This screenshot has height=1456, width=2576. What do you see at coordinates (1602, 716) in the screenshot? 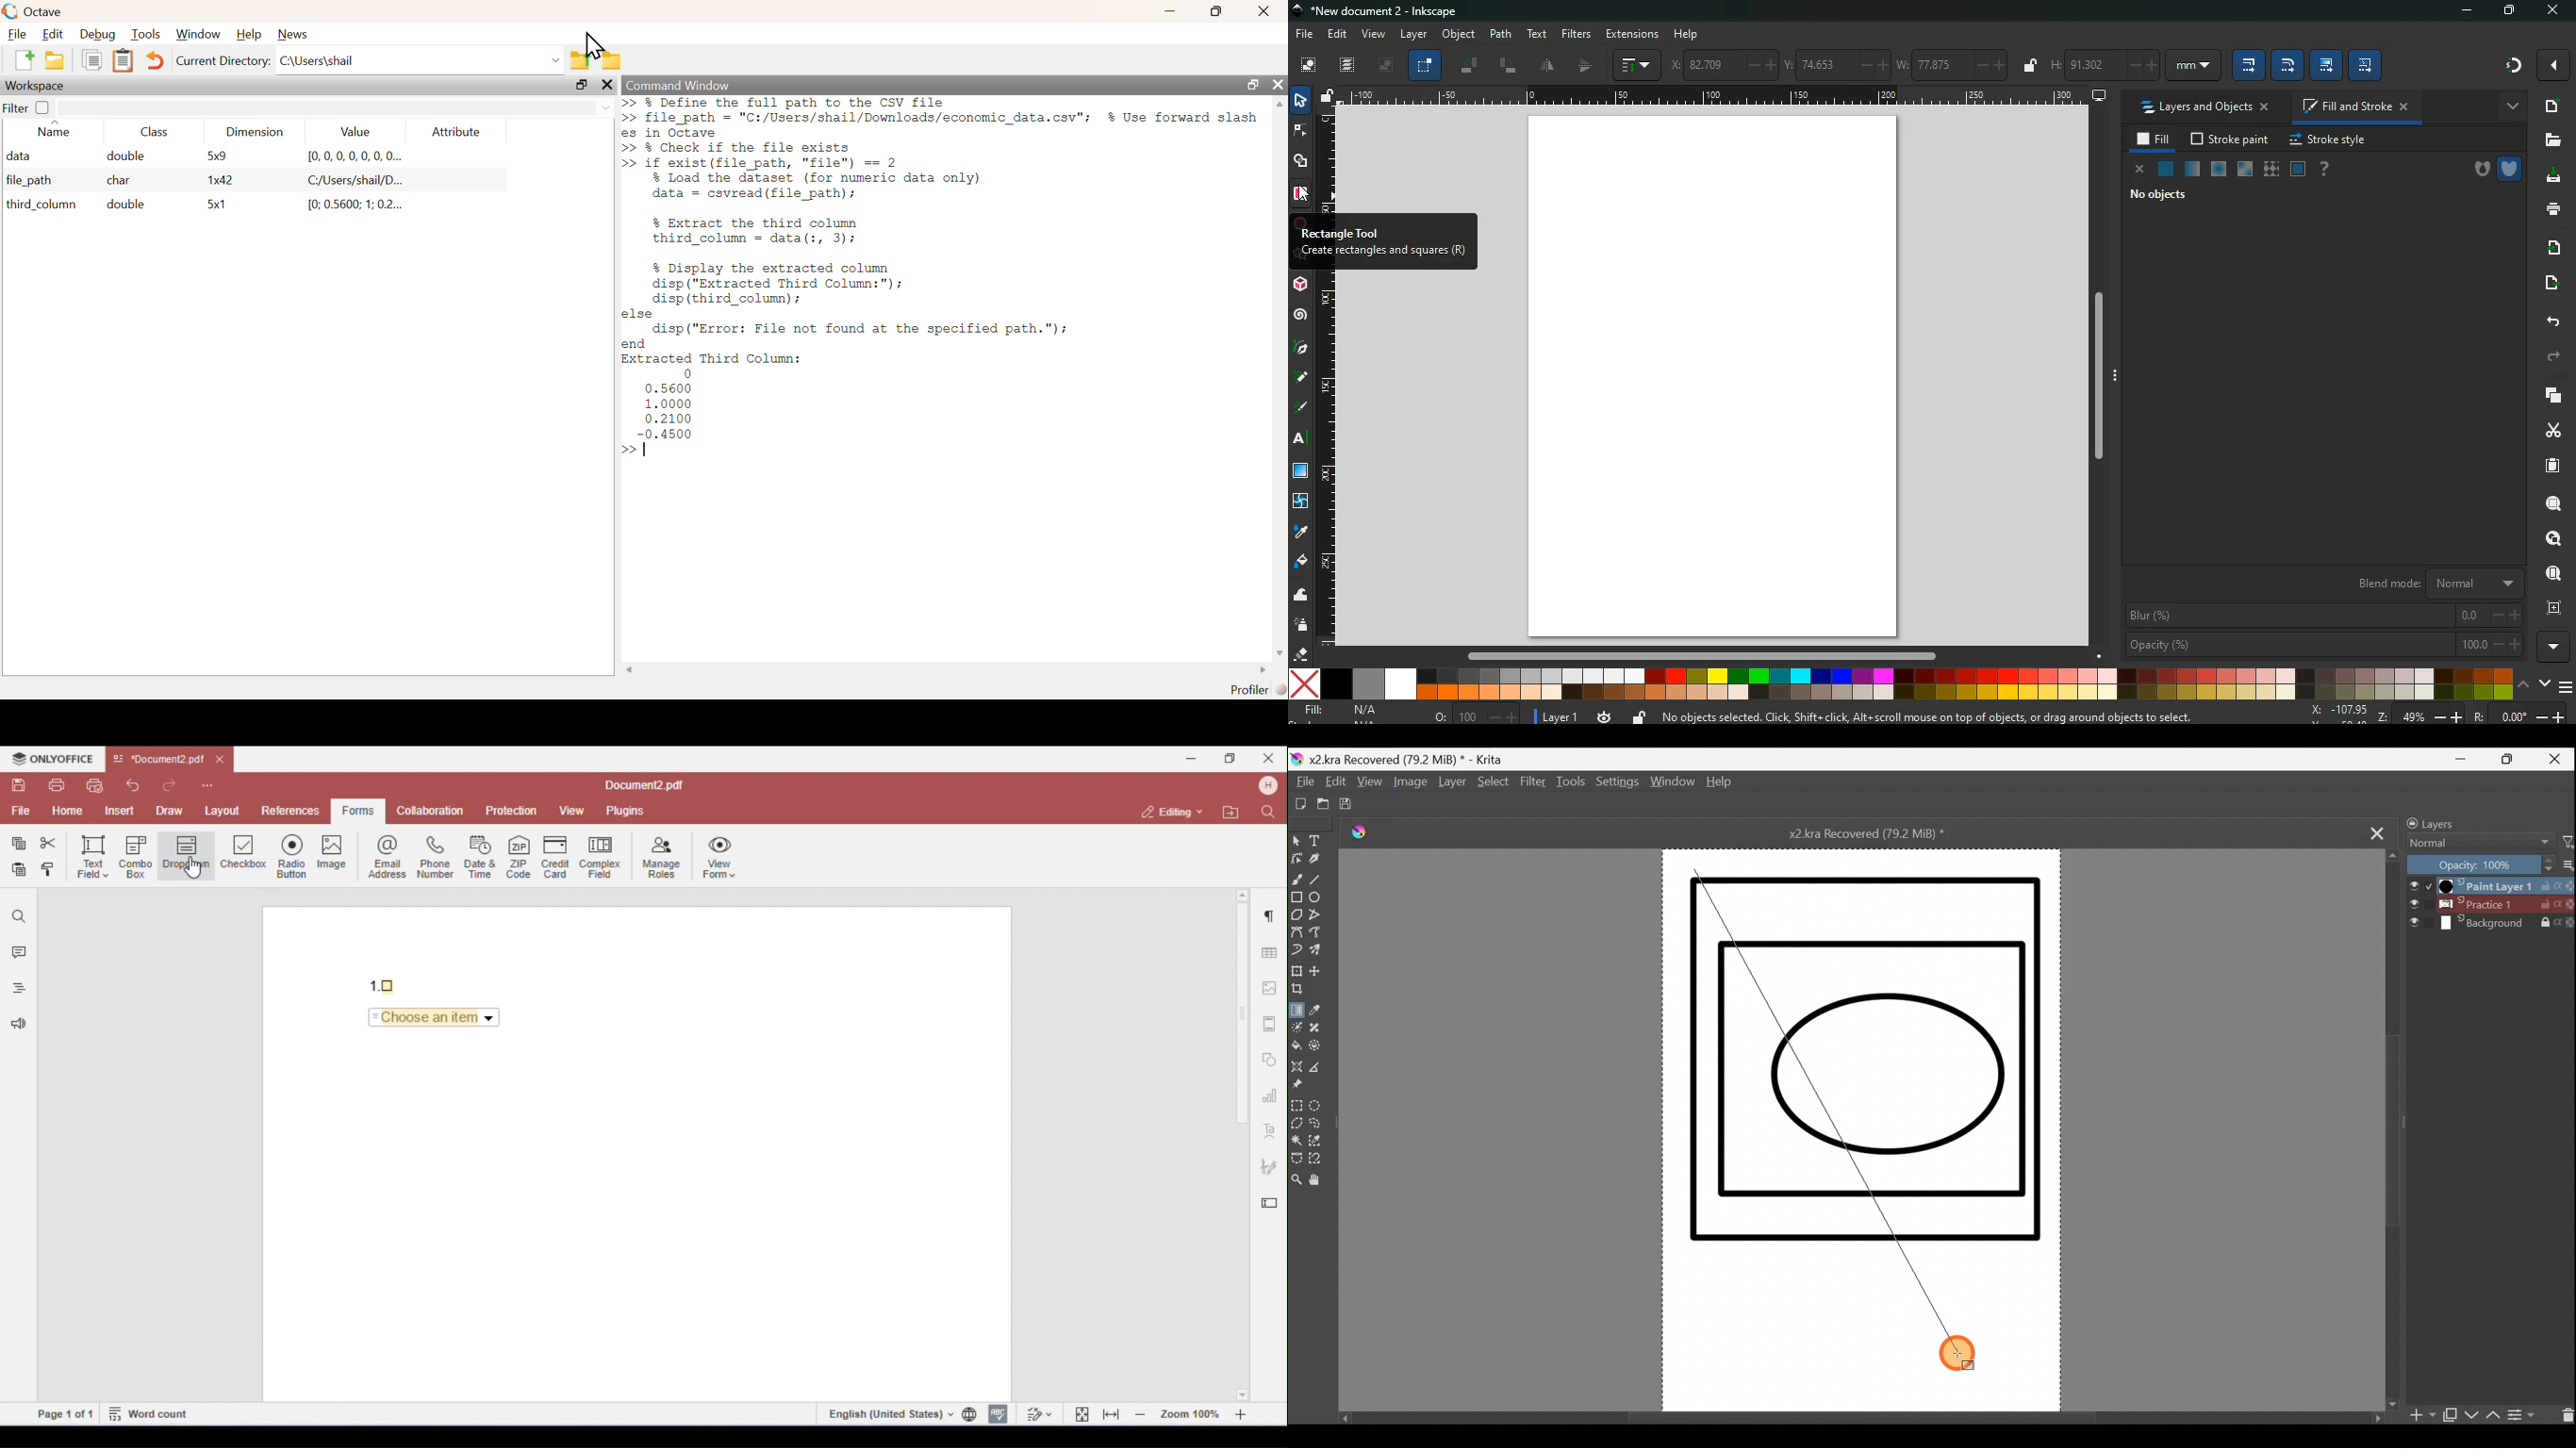
I see `time` at bounding box center [1602, 716].